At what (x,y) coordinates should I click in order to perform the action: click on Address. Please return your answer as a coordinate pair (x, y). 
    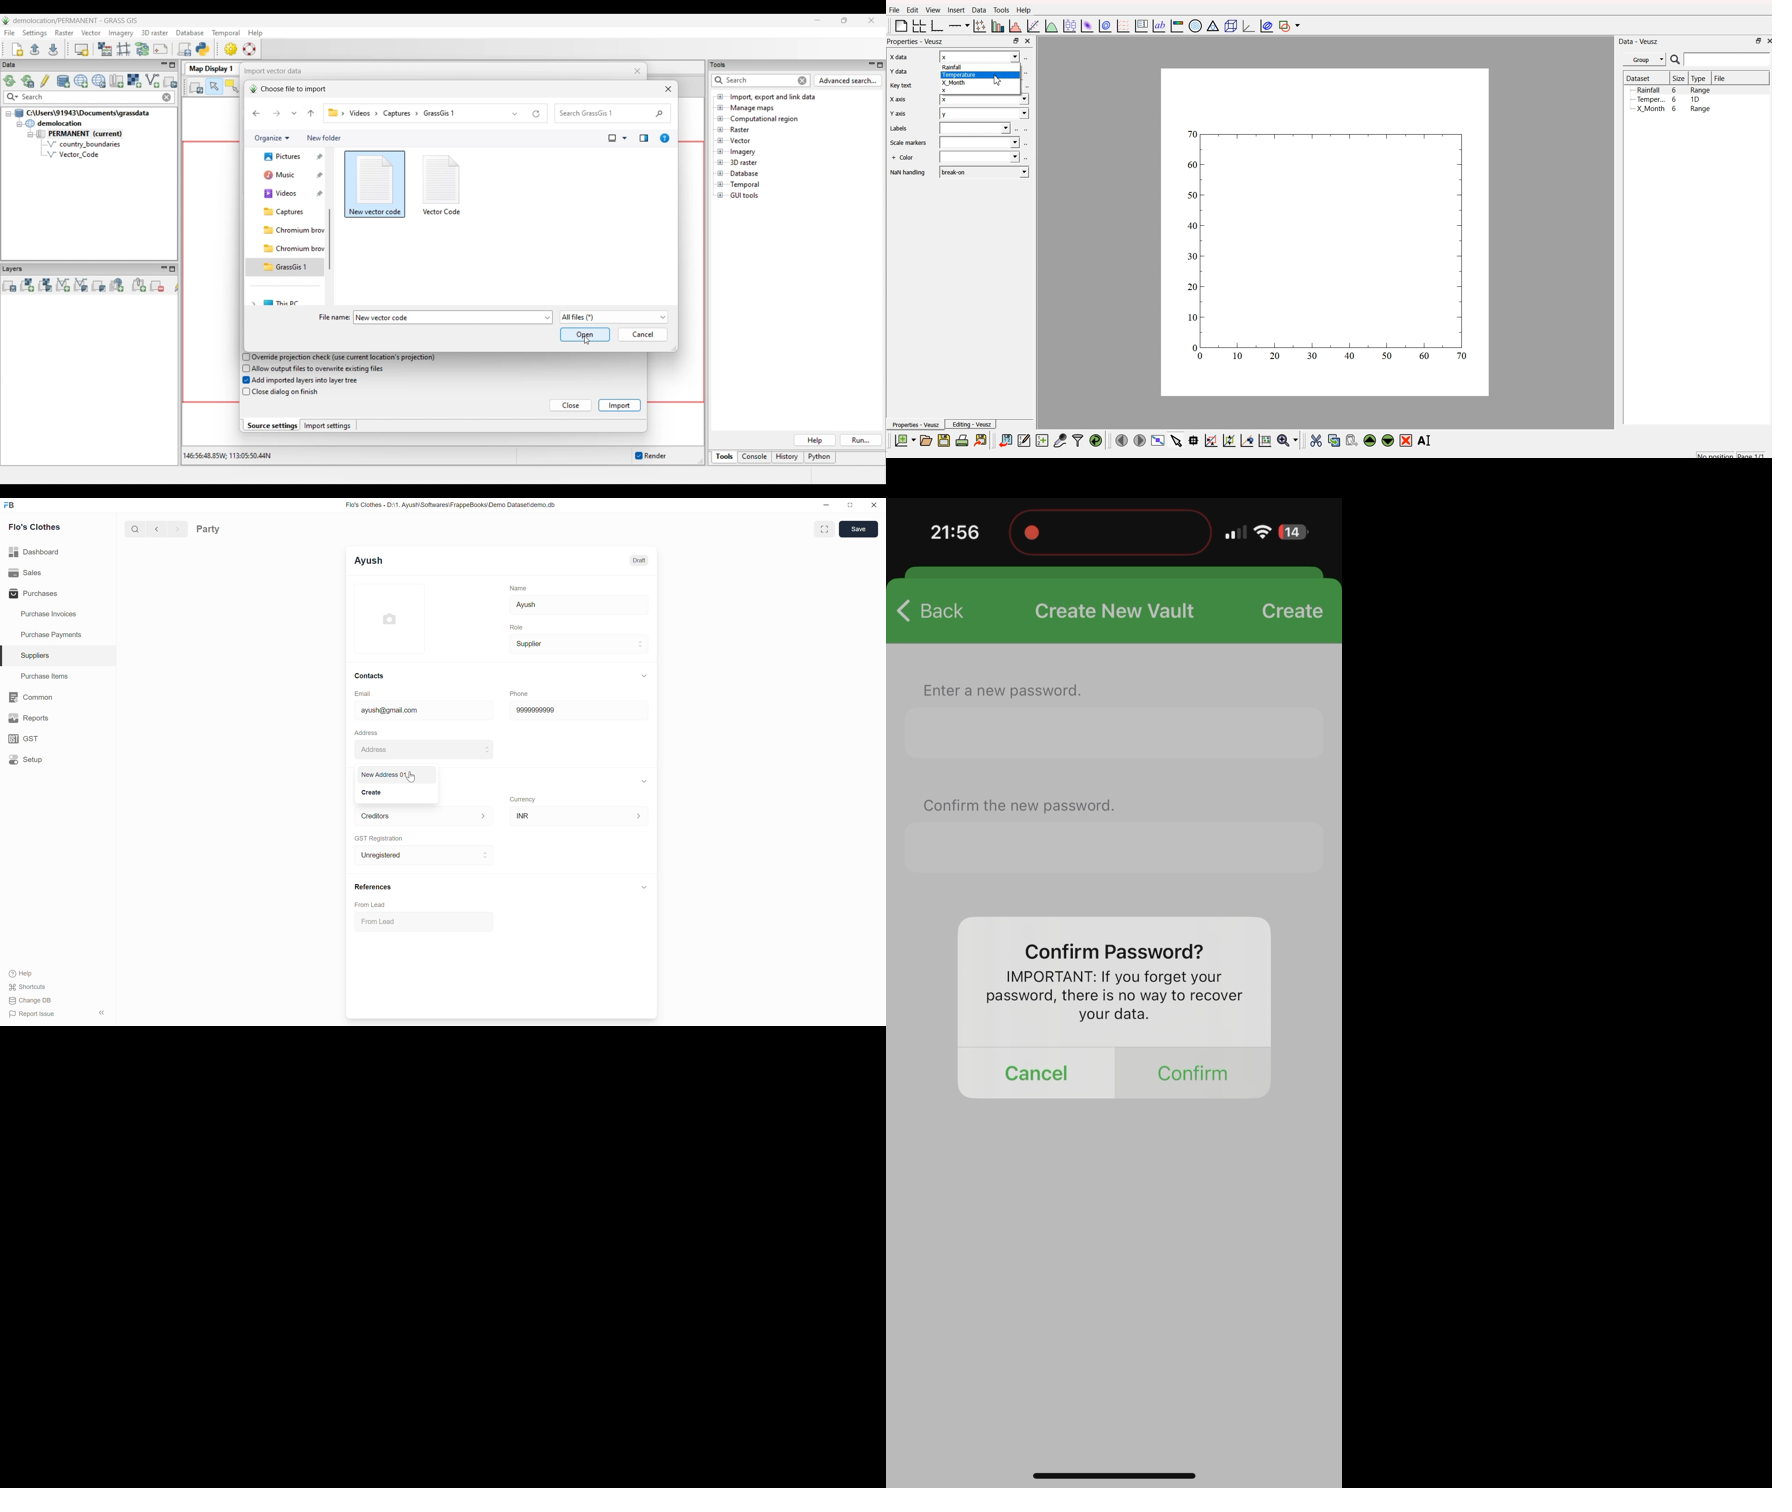
    Looking at the image, I should click on (424, 749).